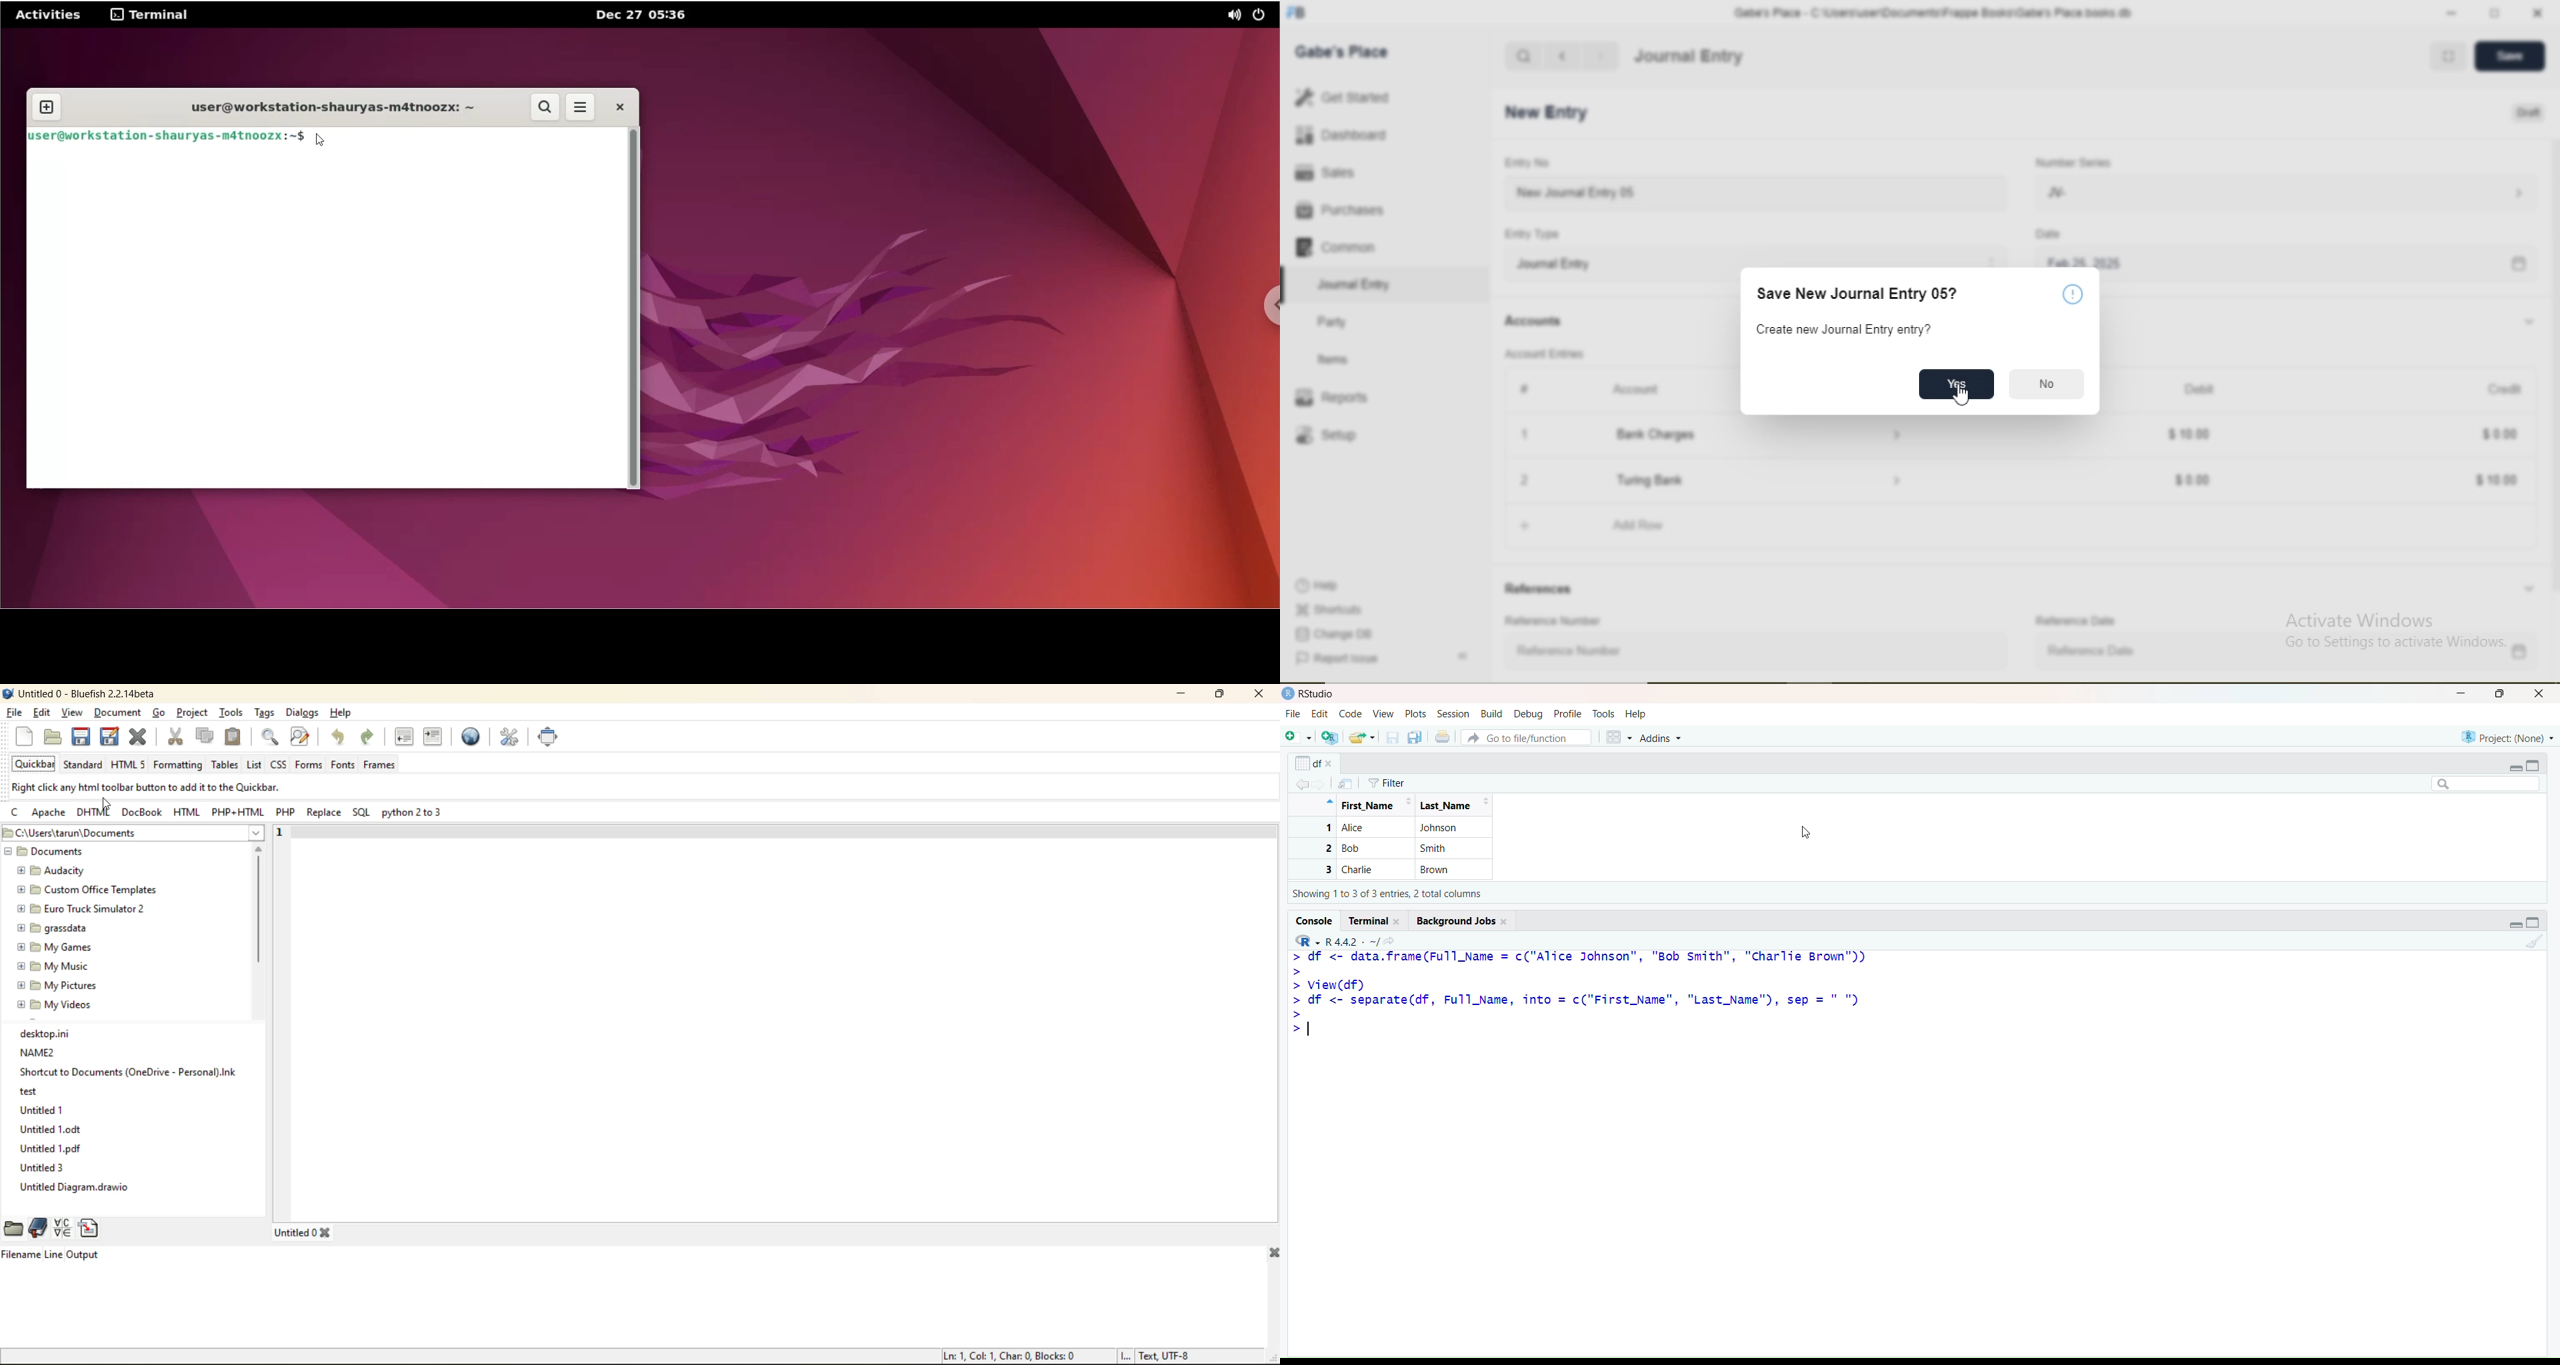 The width and height of the screenshot is (2576, 1372). What do you see at coordinates (239, 813) in the screenshot?
I see `php html` at bounding box center [239, 813].